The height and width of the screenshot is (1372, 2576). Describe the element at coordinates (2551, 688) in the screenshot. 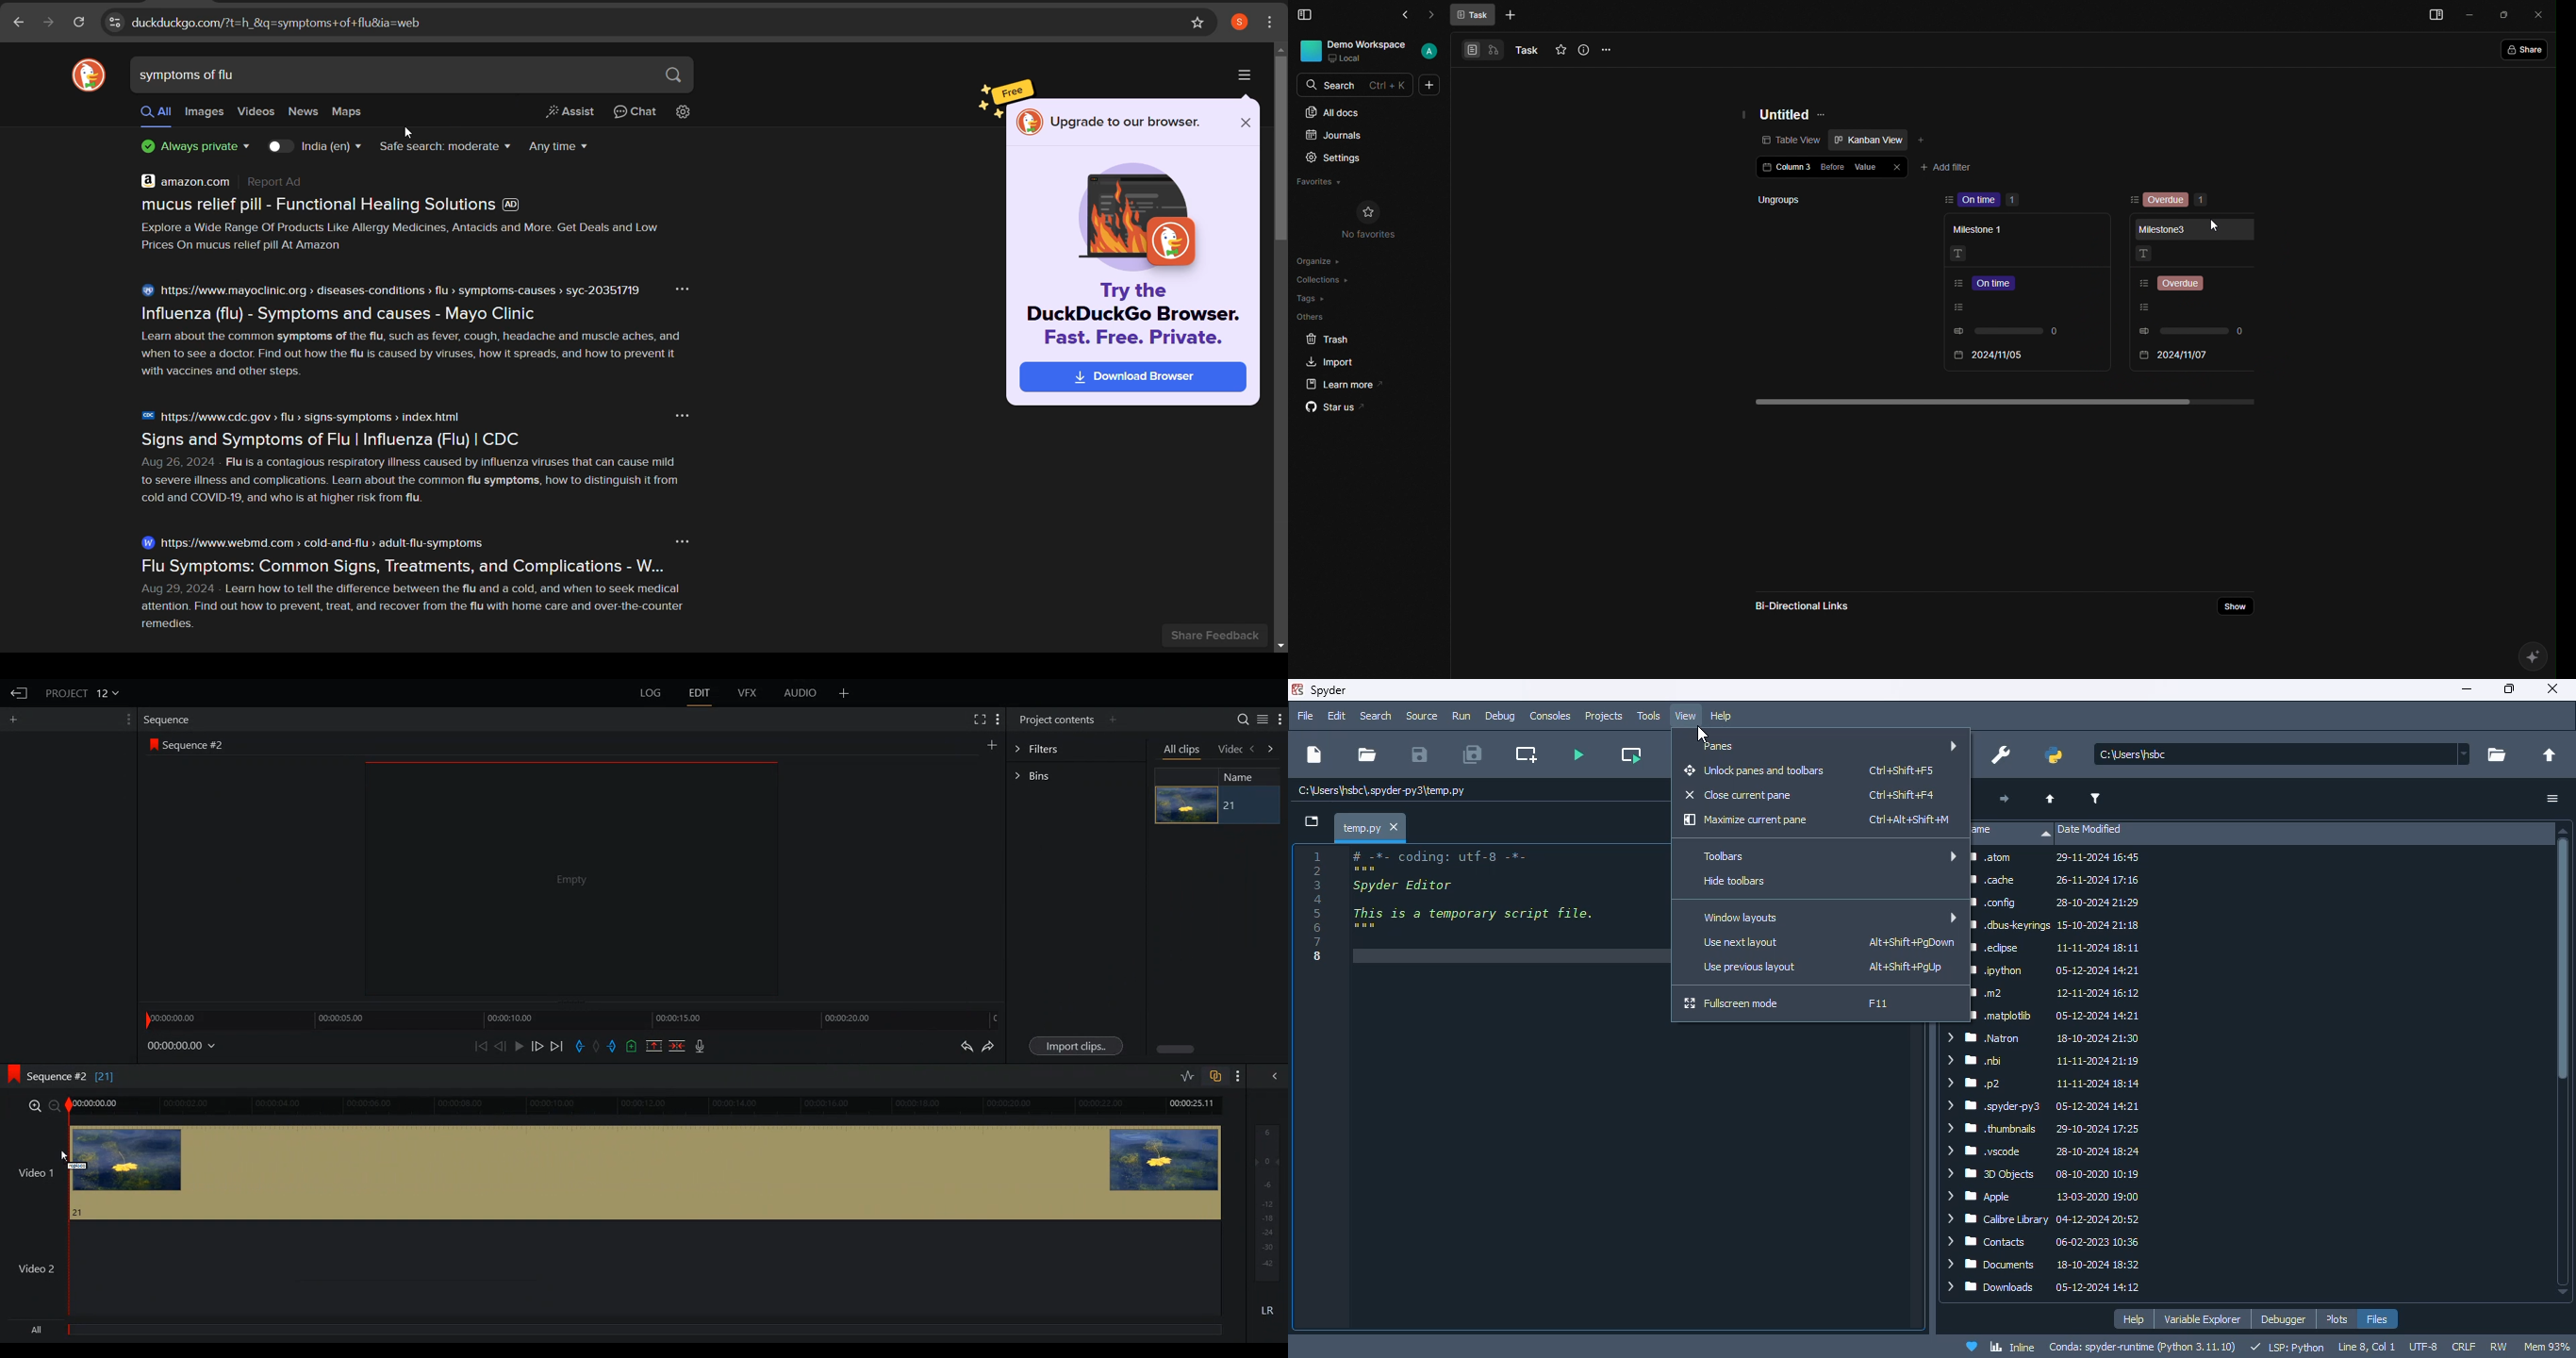

I see `close` at that location.